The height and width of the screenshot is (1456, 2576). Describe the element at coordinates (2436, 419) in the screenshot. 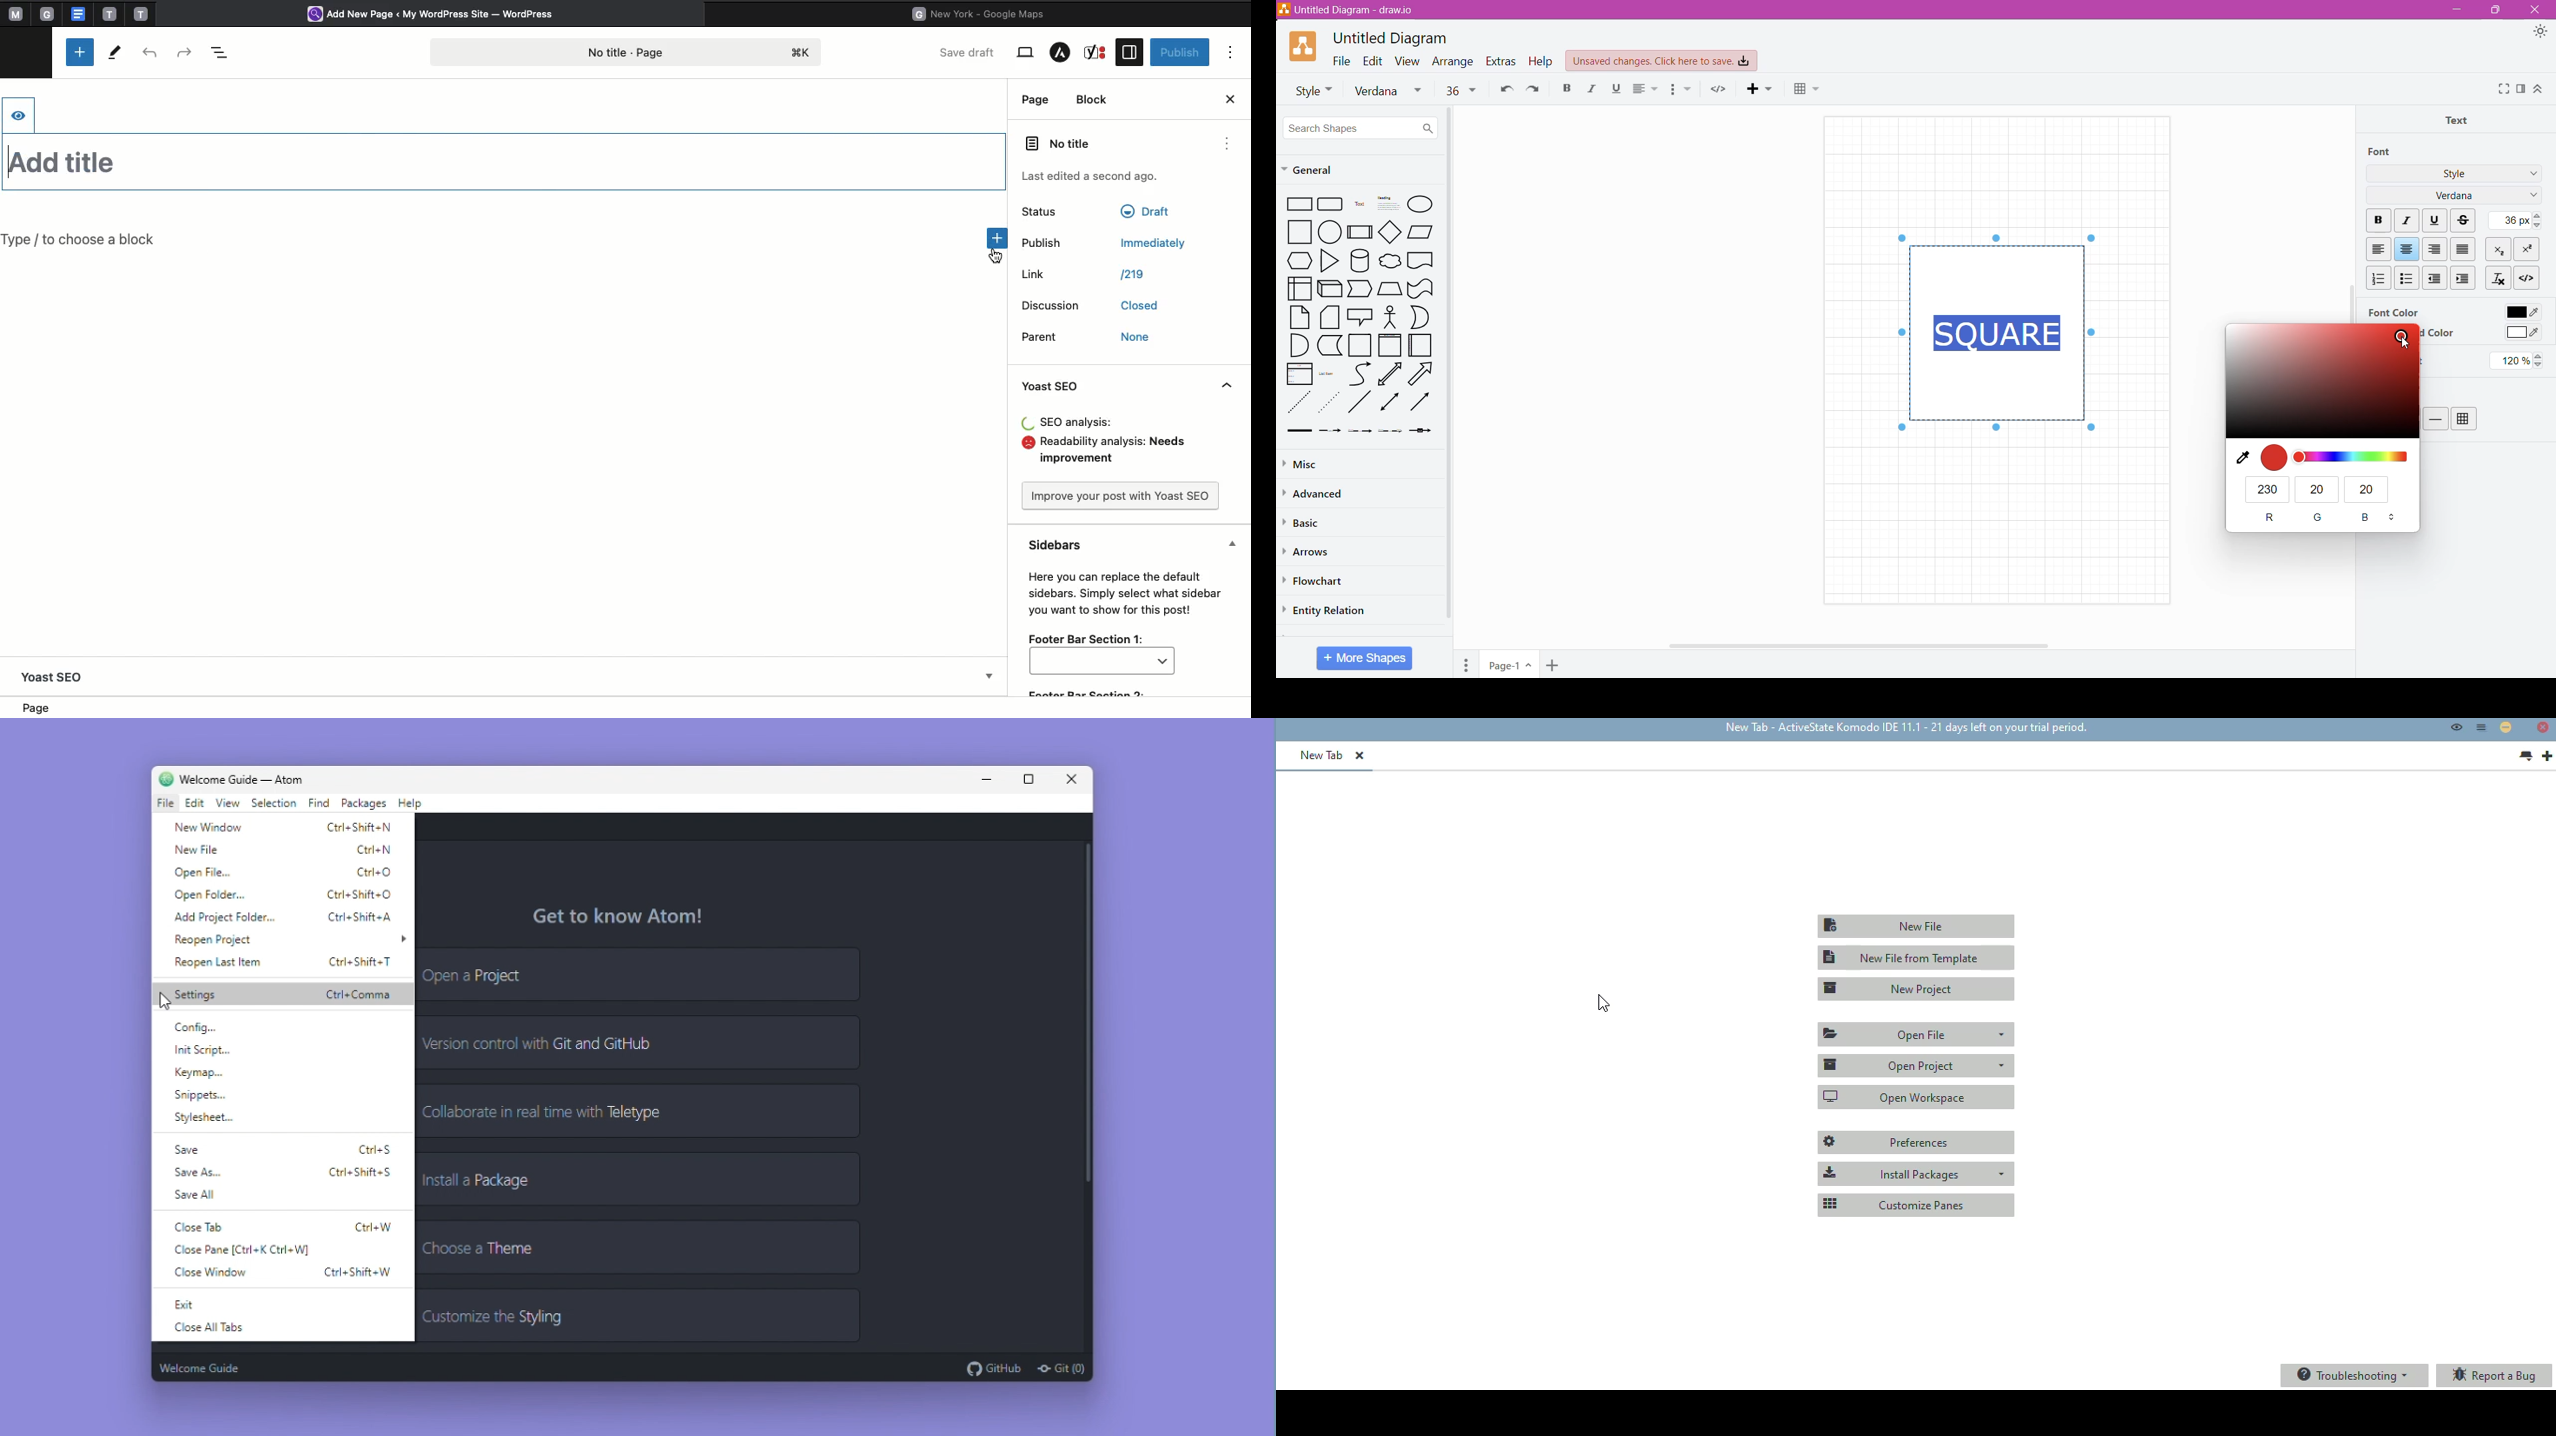

I see `Insert Horizontal Line` at that location.